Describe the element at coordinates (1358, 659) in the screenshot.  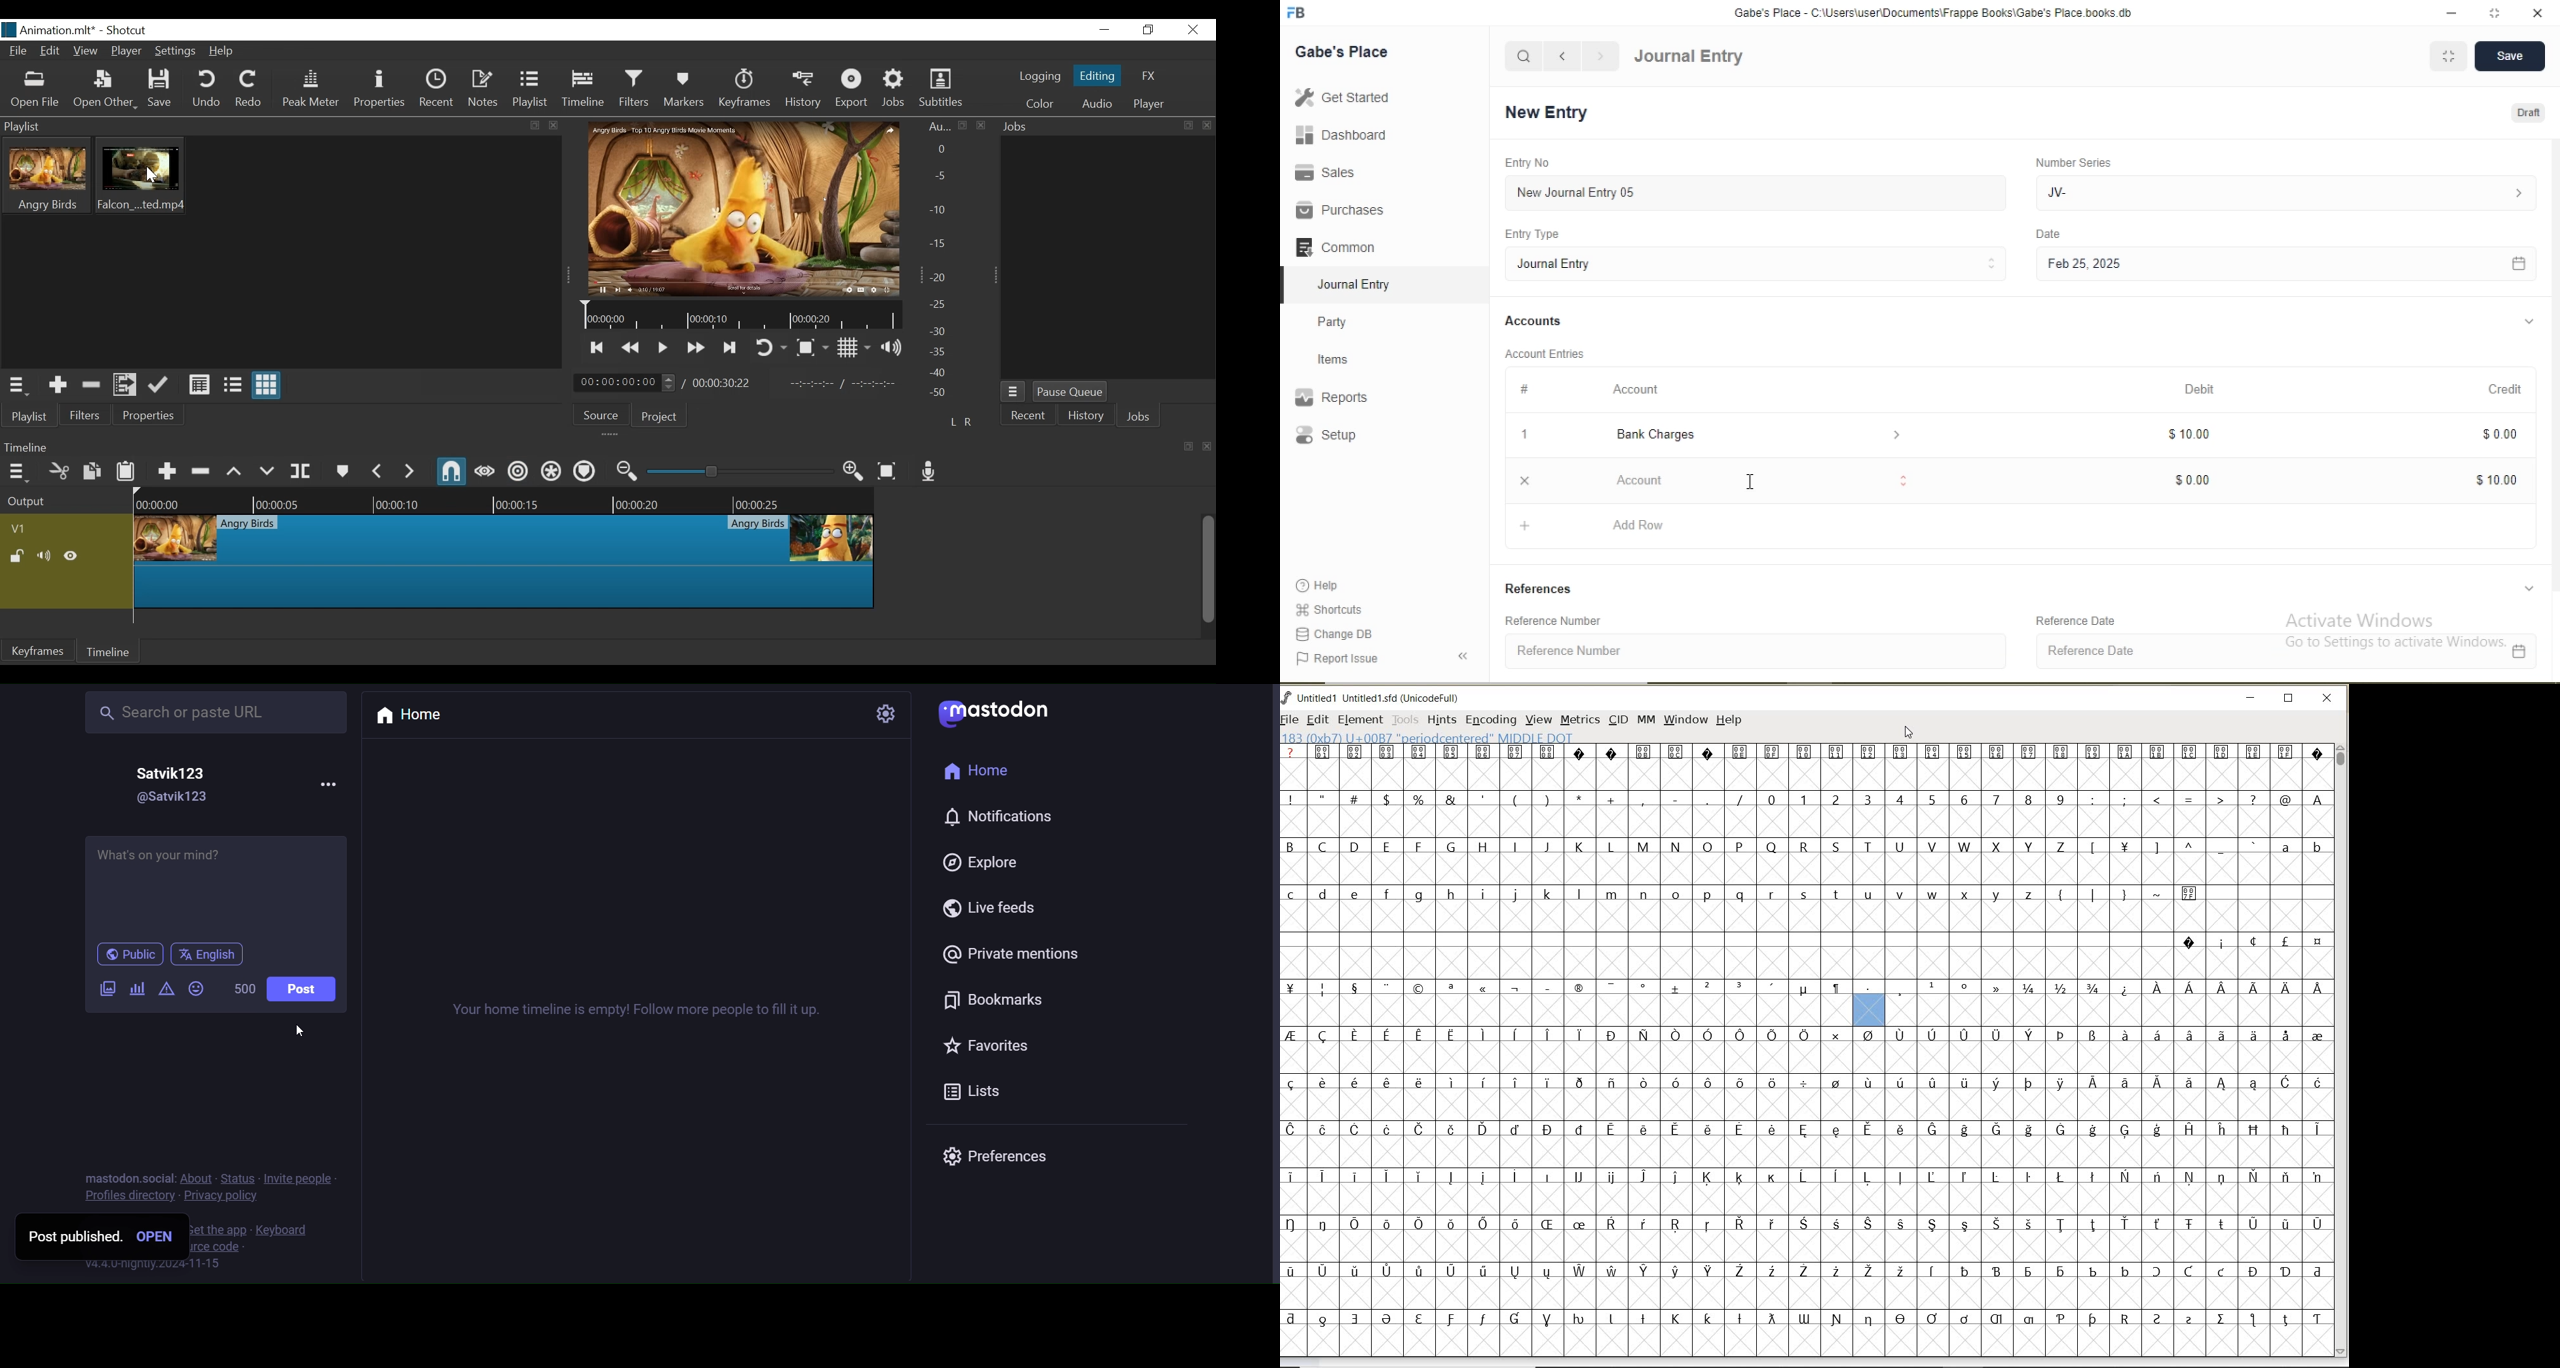
I see `‘Report Issue` at that location.